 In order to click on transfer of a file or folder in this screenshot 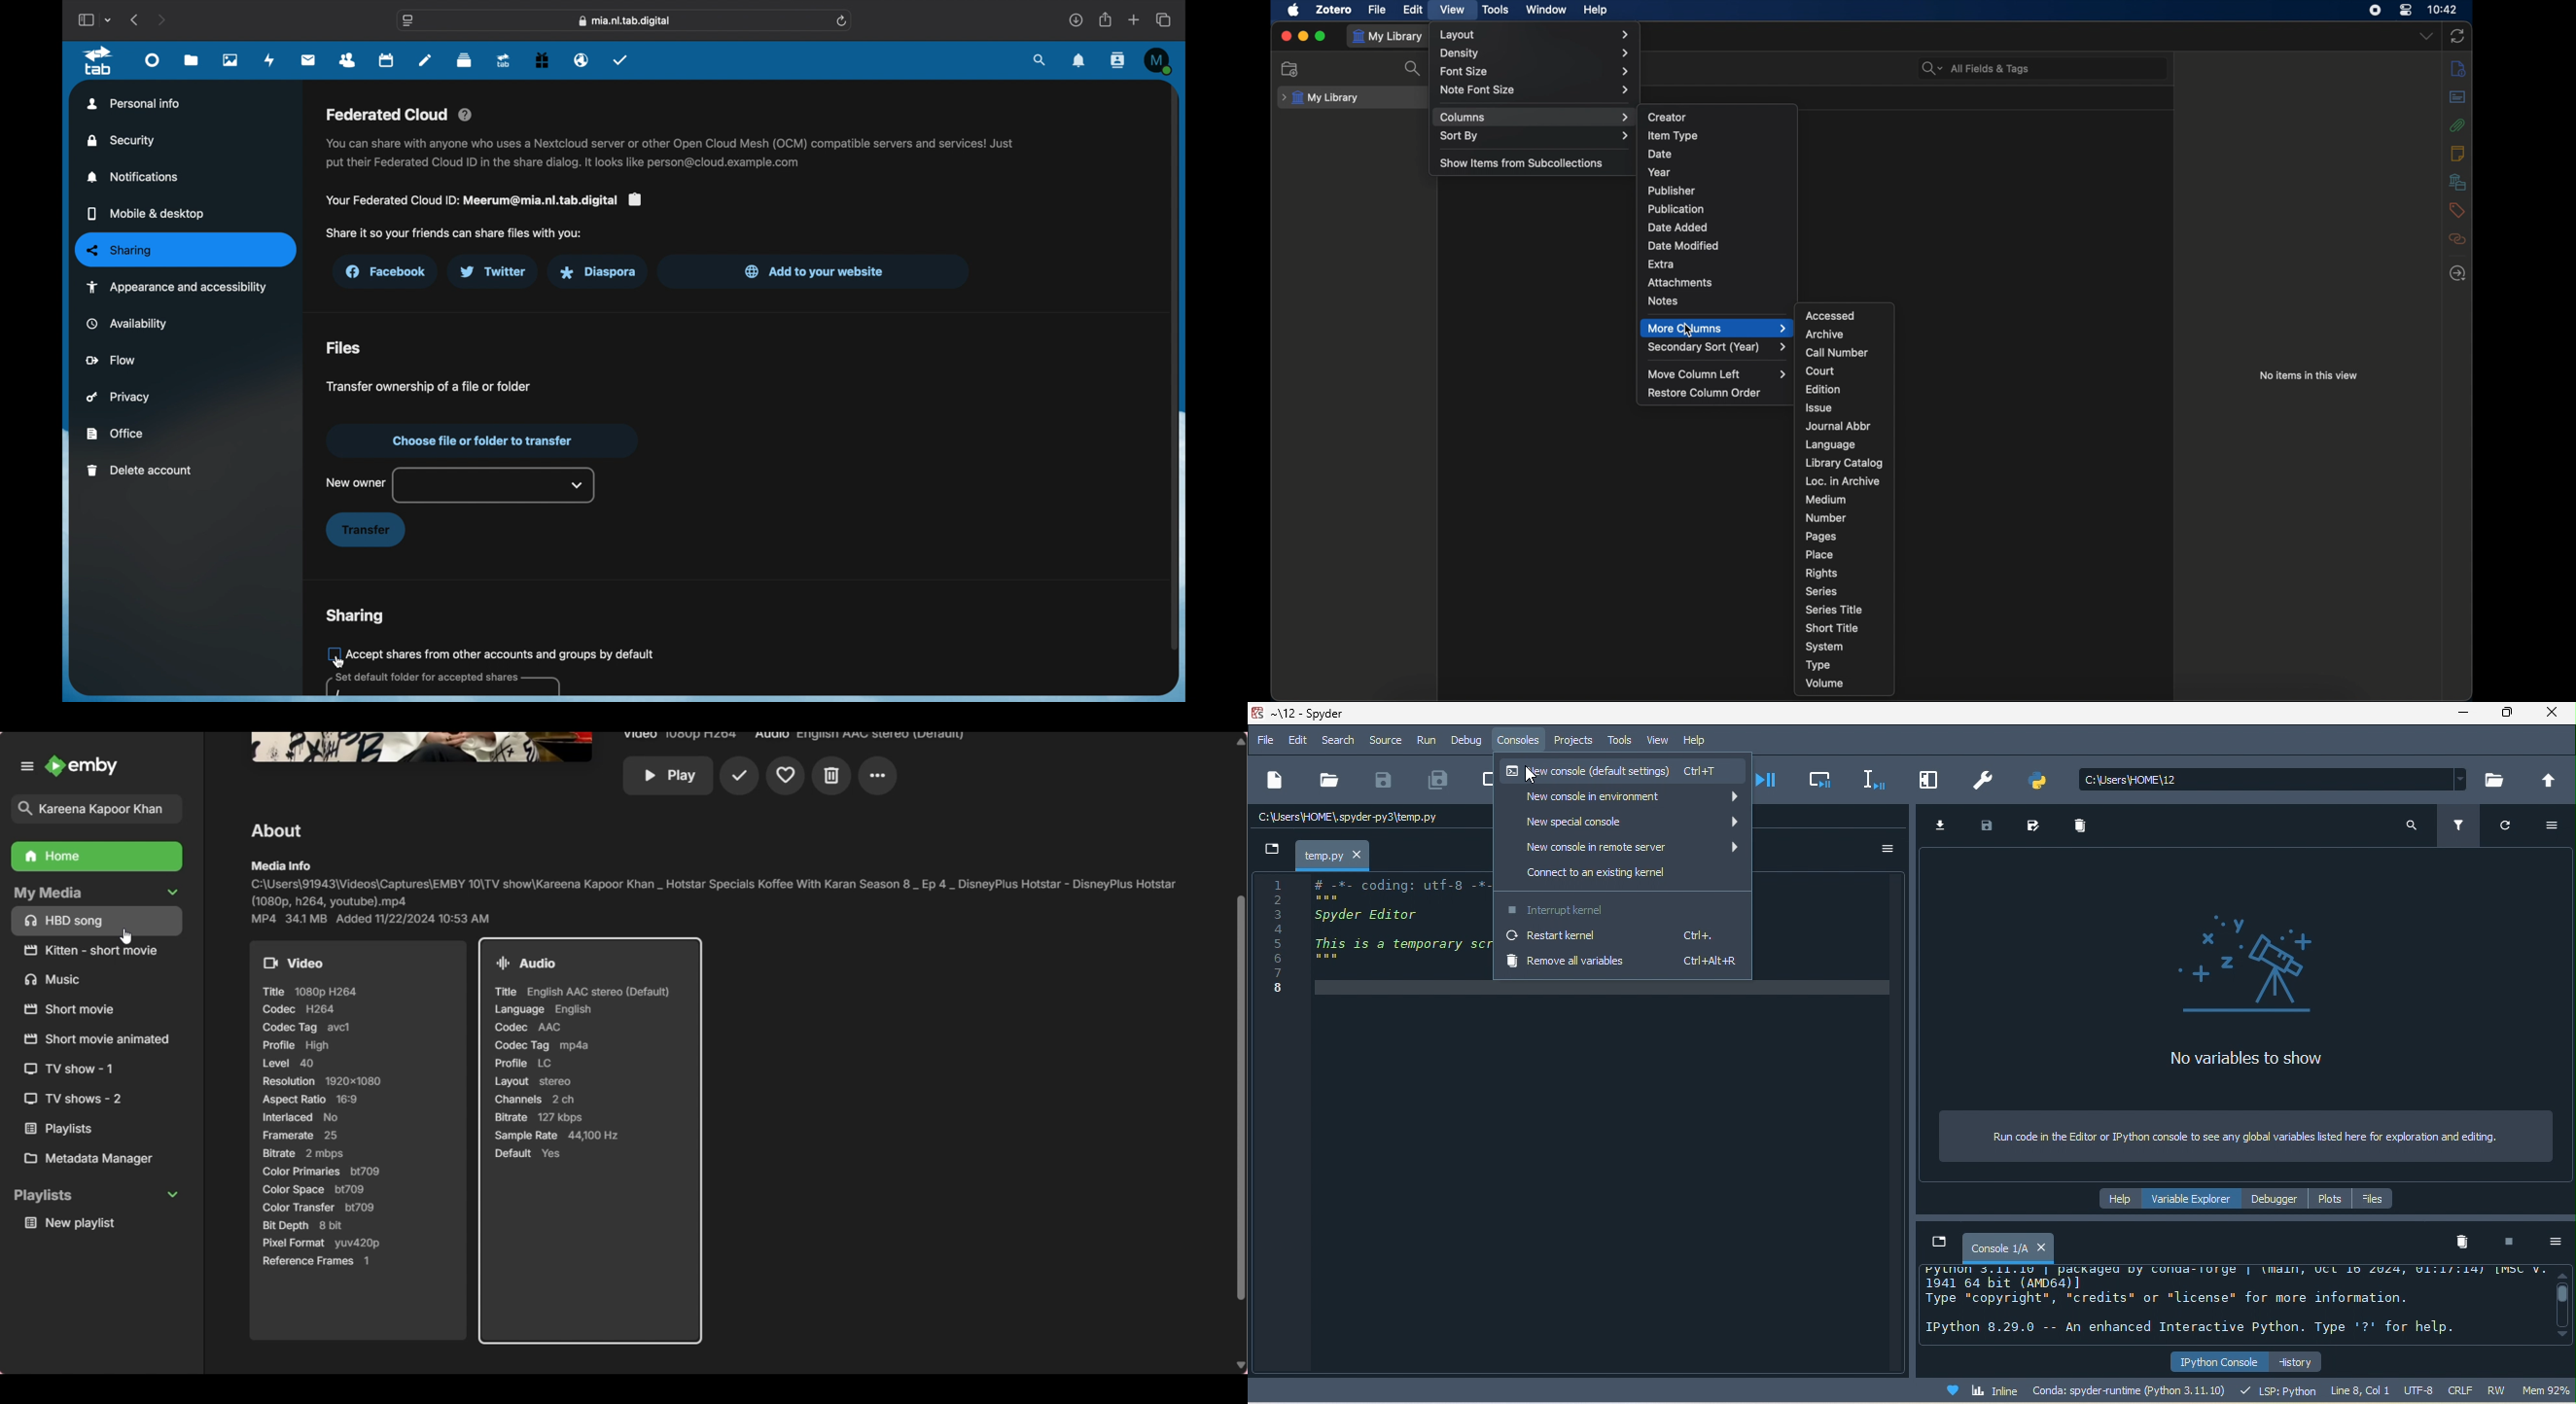, I will do `click(426, 385)`.